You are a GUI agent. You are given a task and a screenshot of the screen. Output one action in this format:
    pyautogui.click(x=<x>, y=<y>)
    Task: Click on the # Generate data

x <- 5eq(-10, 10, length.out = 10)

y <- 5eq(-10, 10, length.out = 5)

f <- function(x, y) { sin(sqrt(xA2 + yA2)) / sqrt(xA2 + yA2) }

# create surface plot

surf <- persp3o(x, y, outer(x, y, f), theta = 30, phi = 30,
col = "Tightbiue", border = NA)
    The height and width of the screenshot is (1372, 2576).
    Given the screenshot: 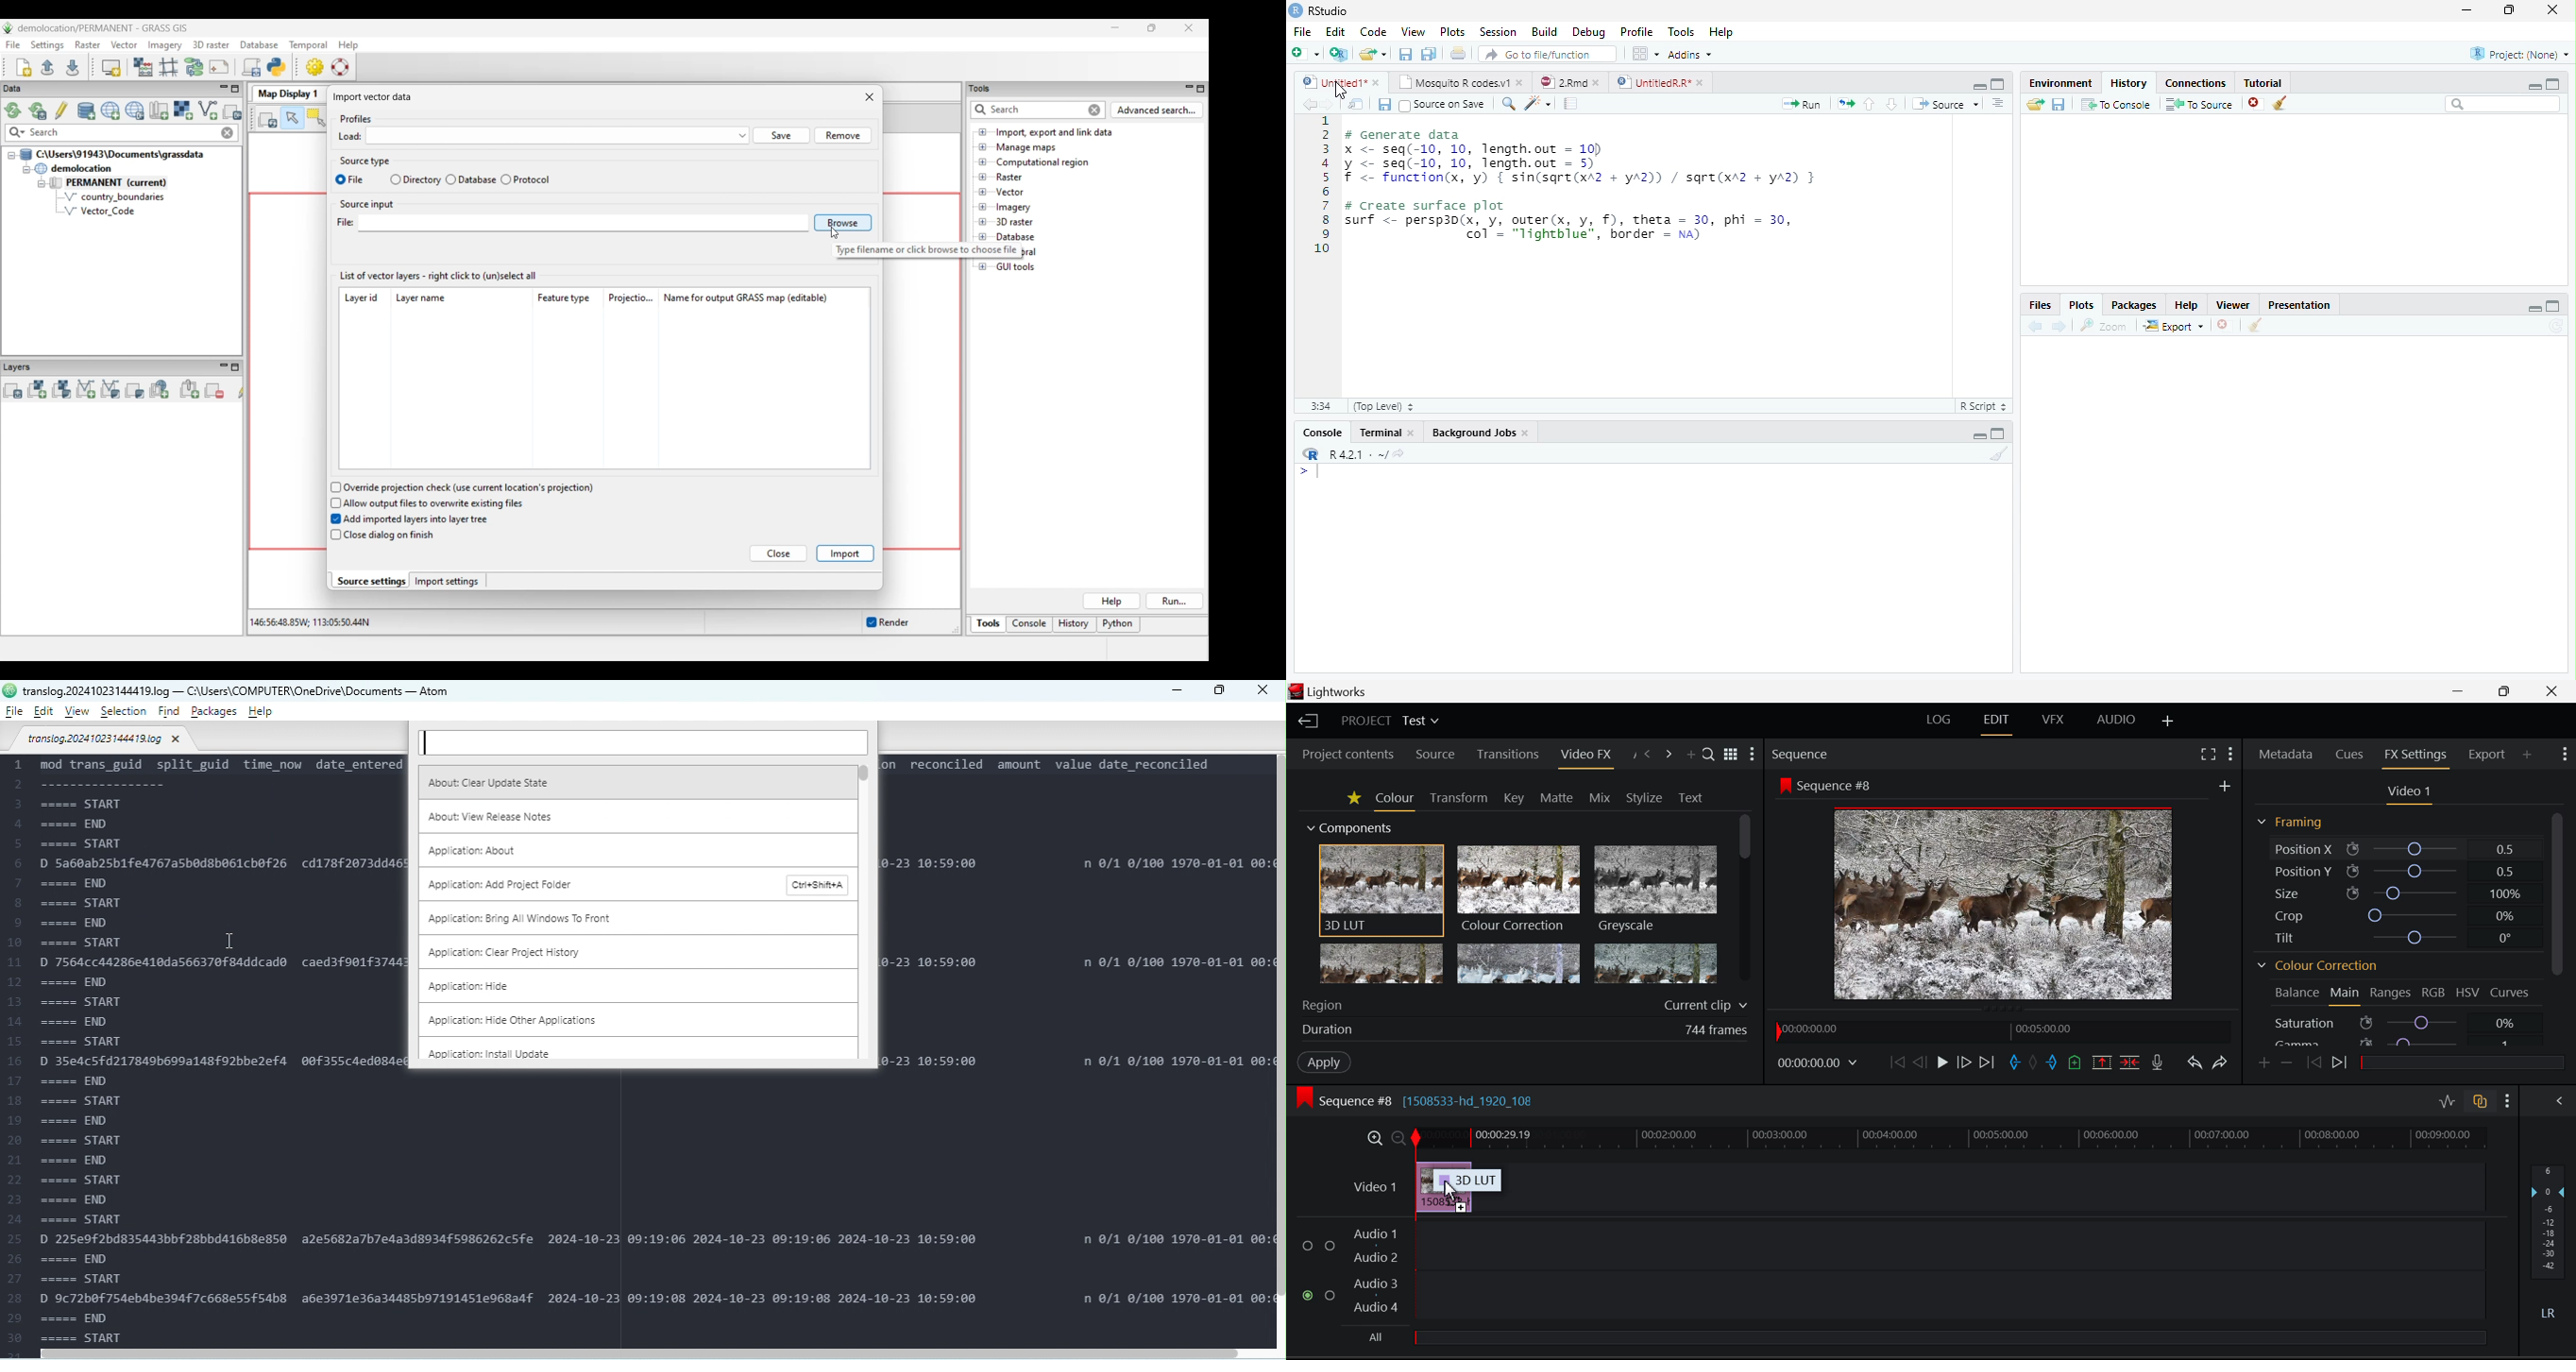 What is the action you would take?
    pyautogui.click(x=1587, y=181)
    